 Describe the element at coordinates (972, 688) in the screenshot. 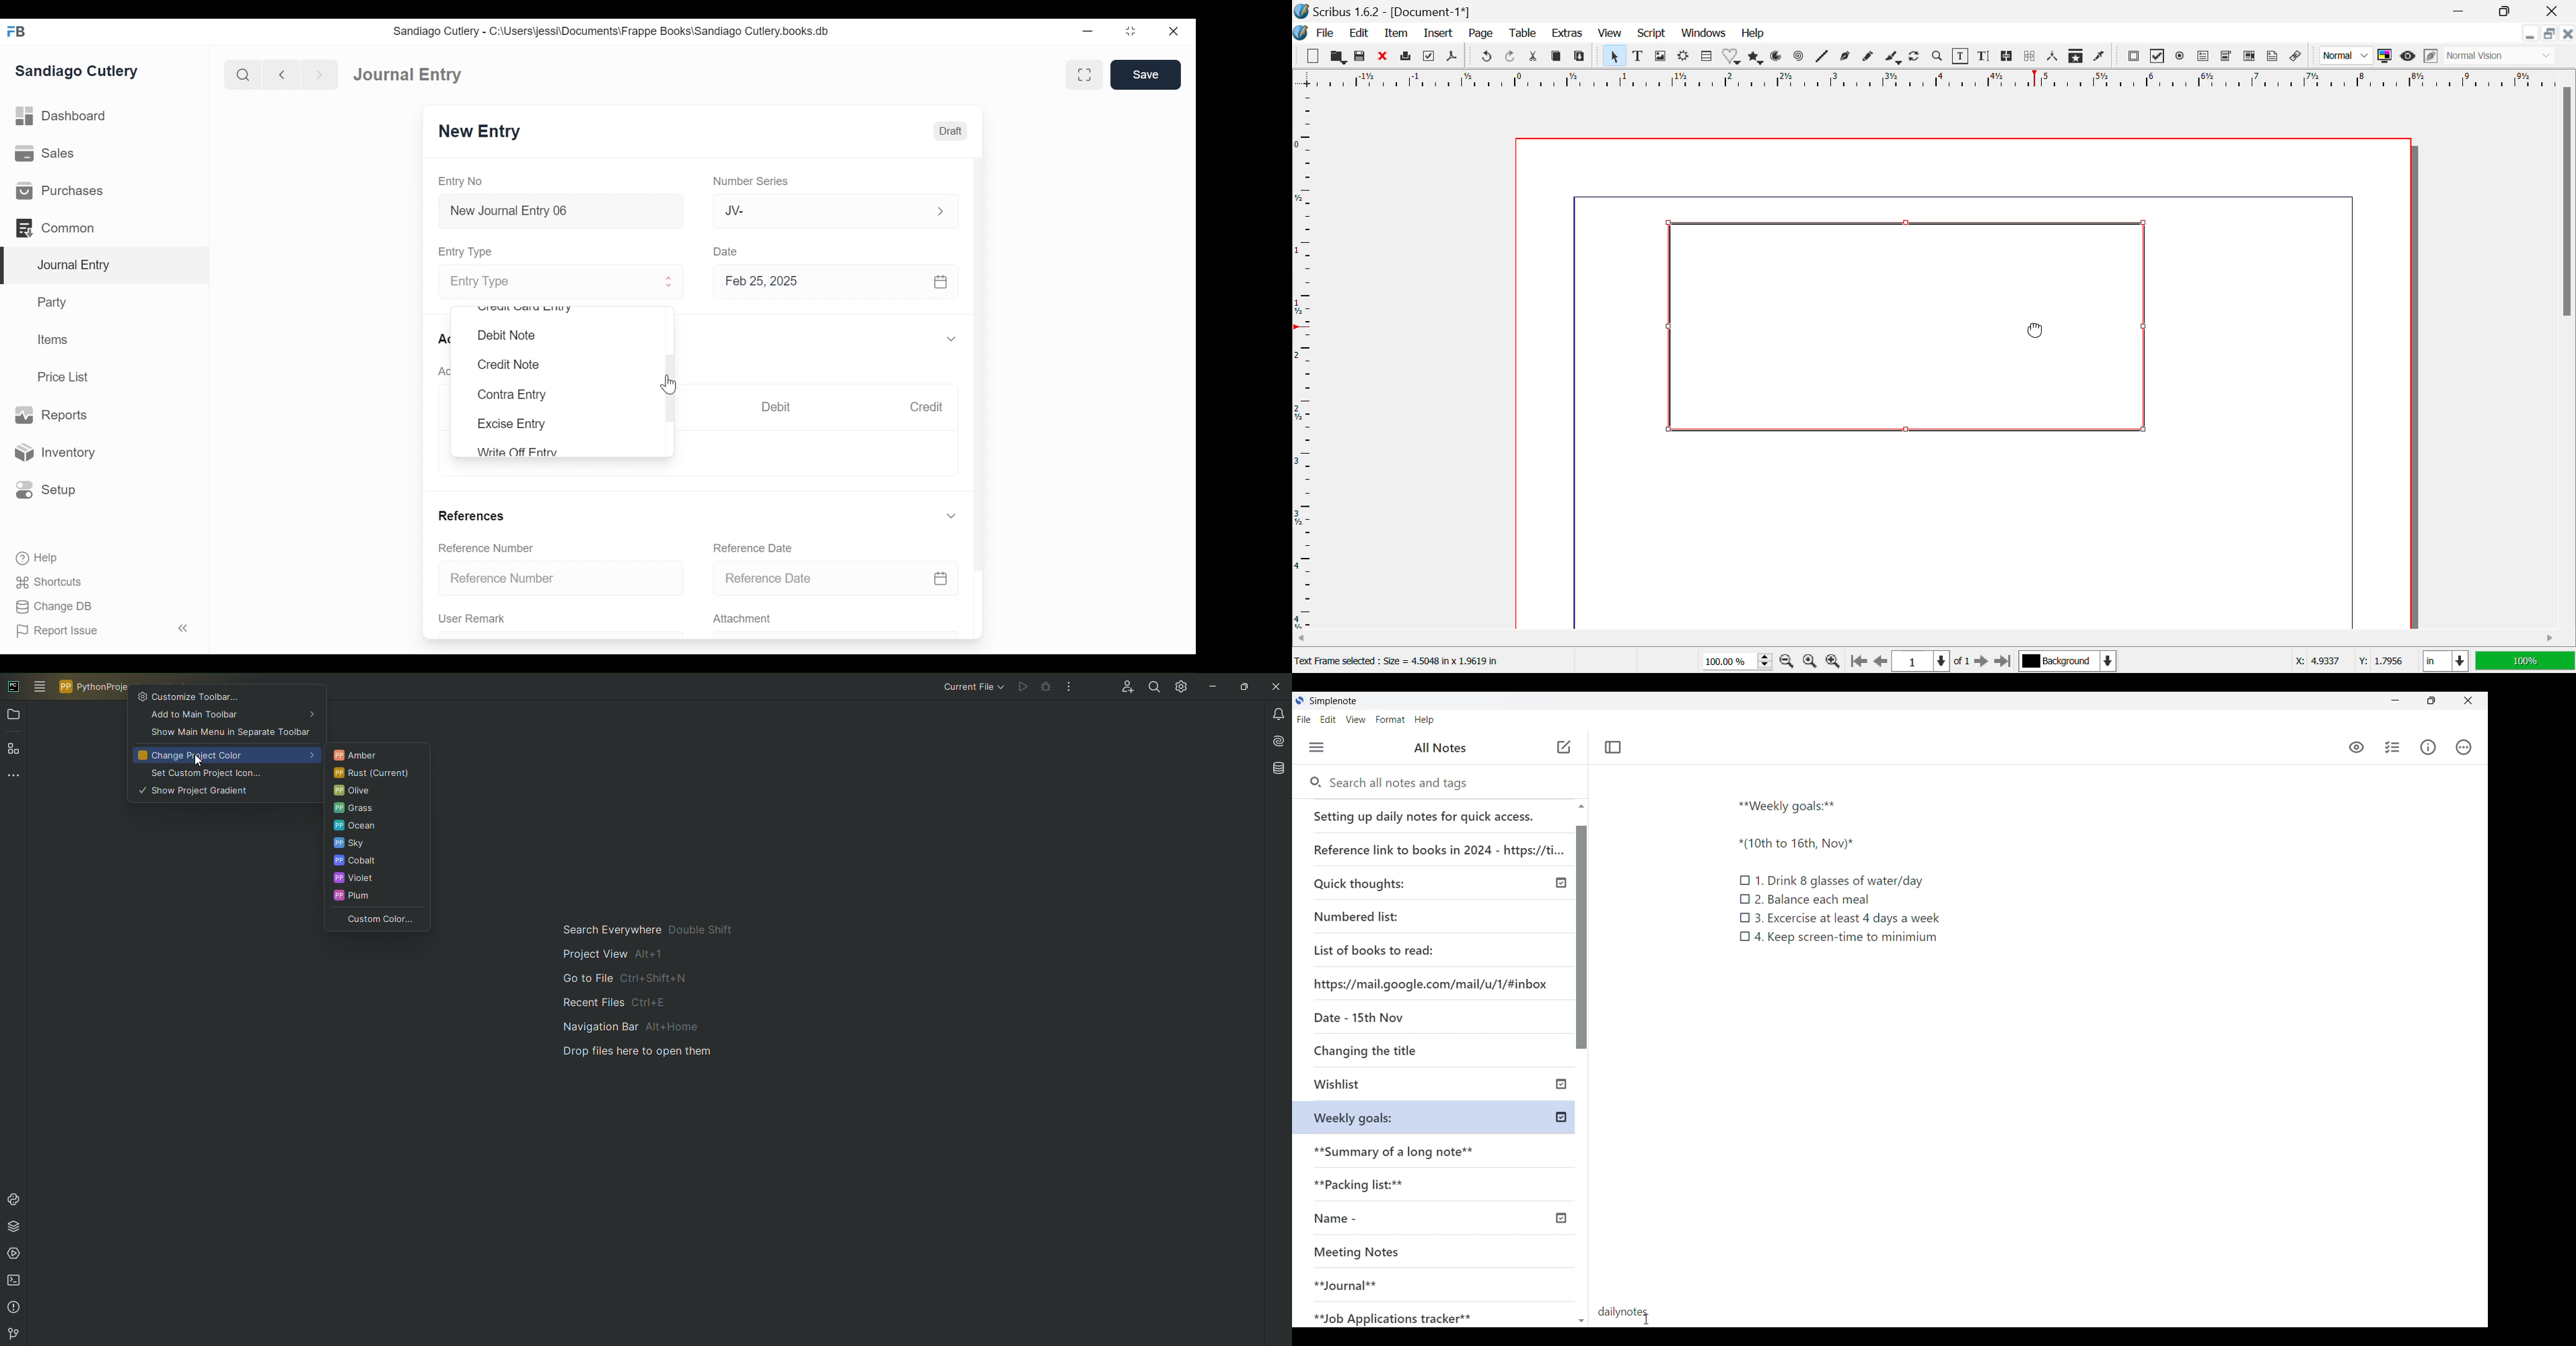

I see `Current file` at that location.